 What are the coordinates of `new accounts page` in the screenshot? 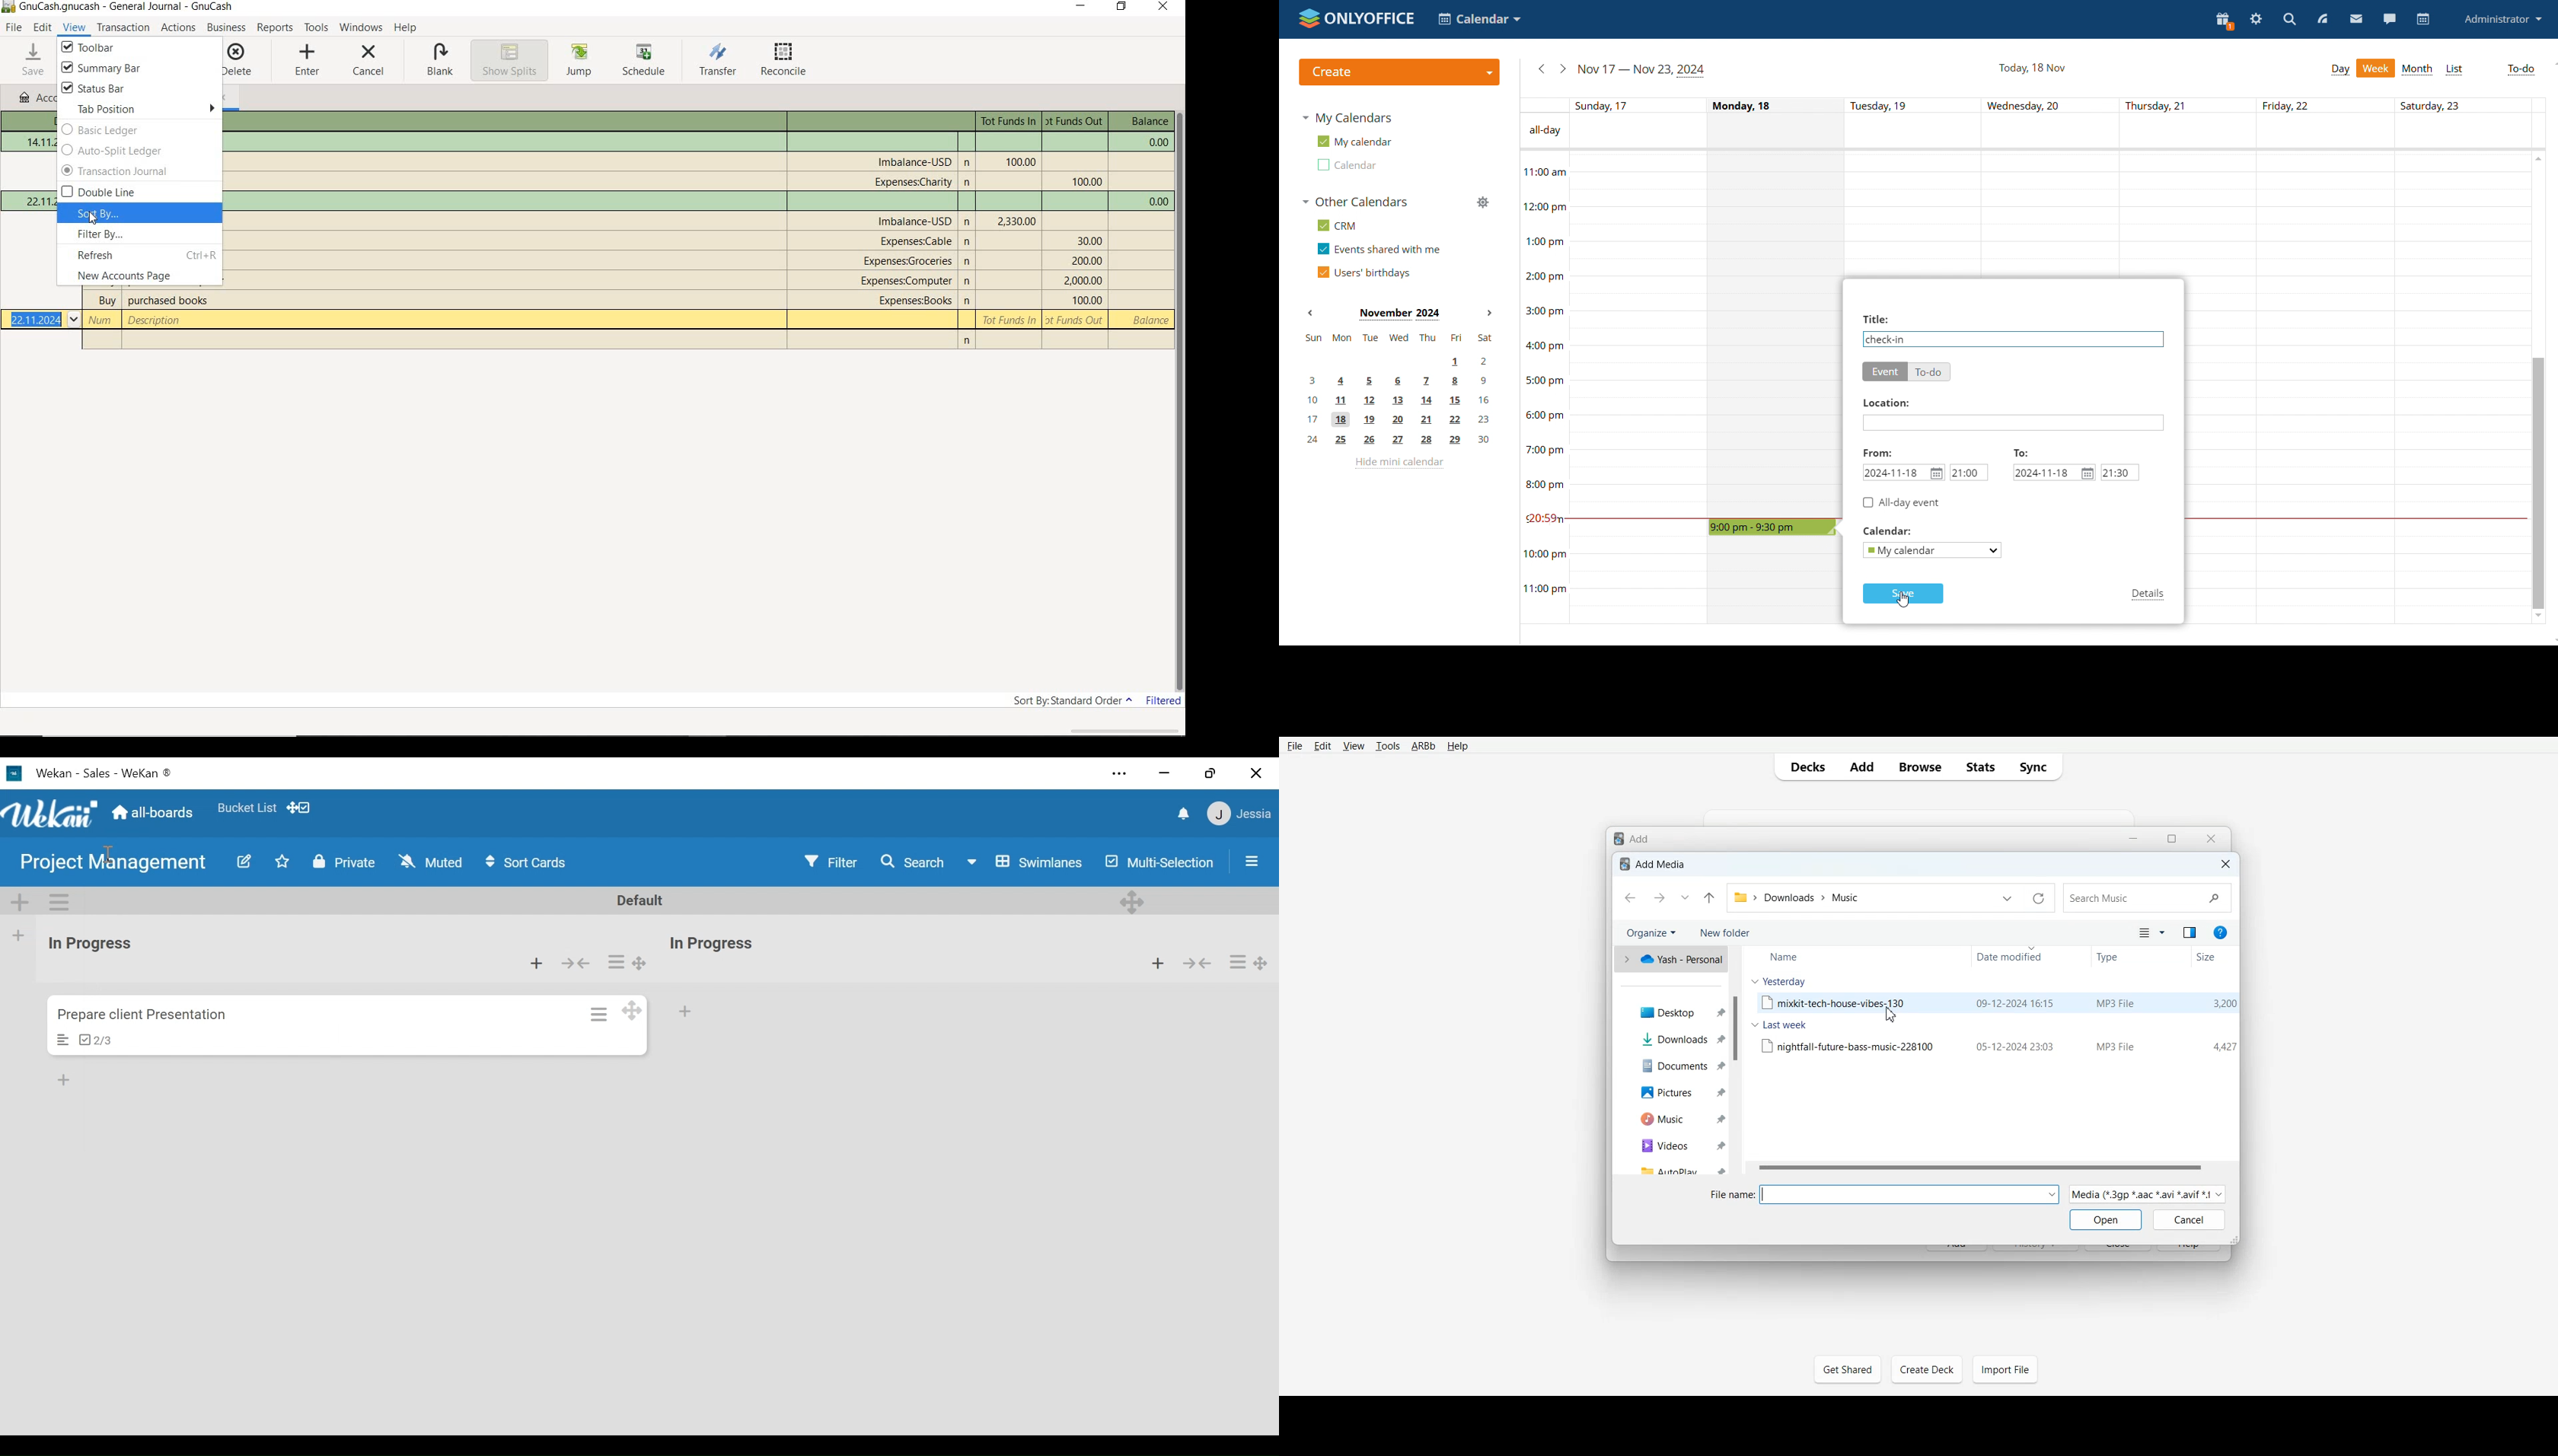 It's located at (143, 277).